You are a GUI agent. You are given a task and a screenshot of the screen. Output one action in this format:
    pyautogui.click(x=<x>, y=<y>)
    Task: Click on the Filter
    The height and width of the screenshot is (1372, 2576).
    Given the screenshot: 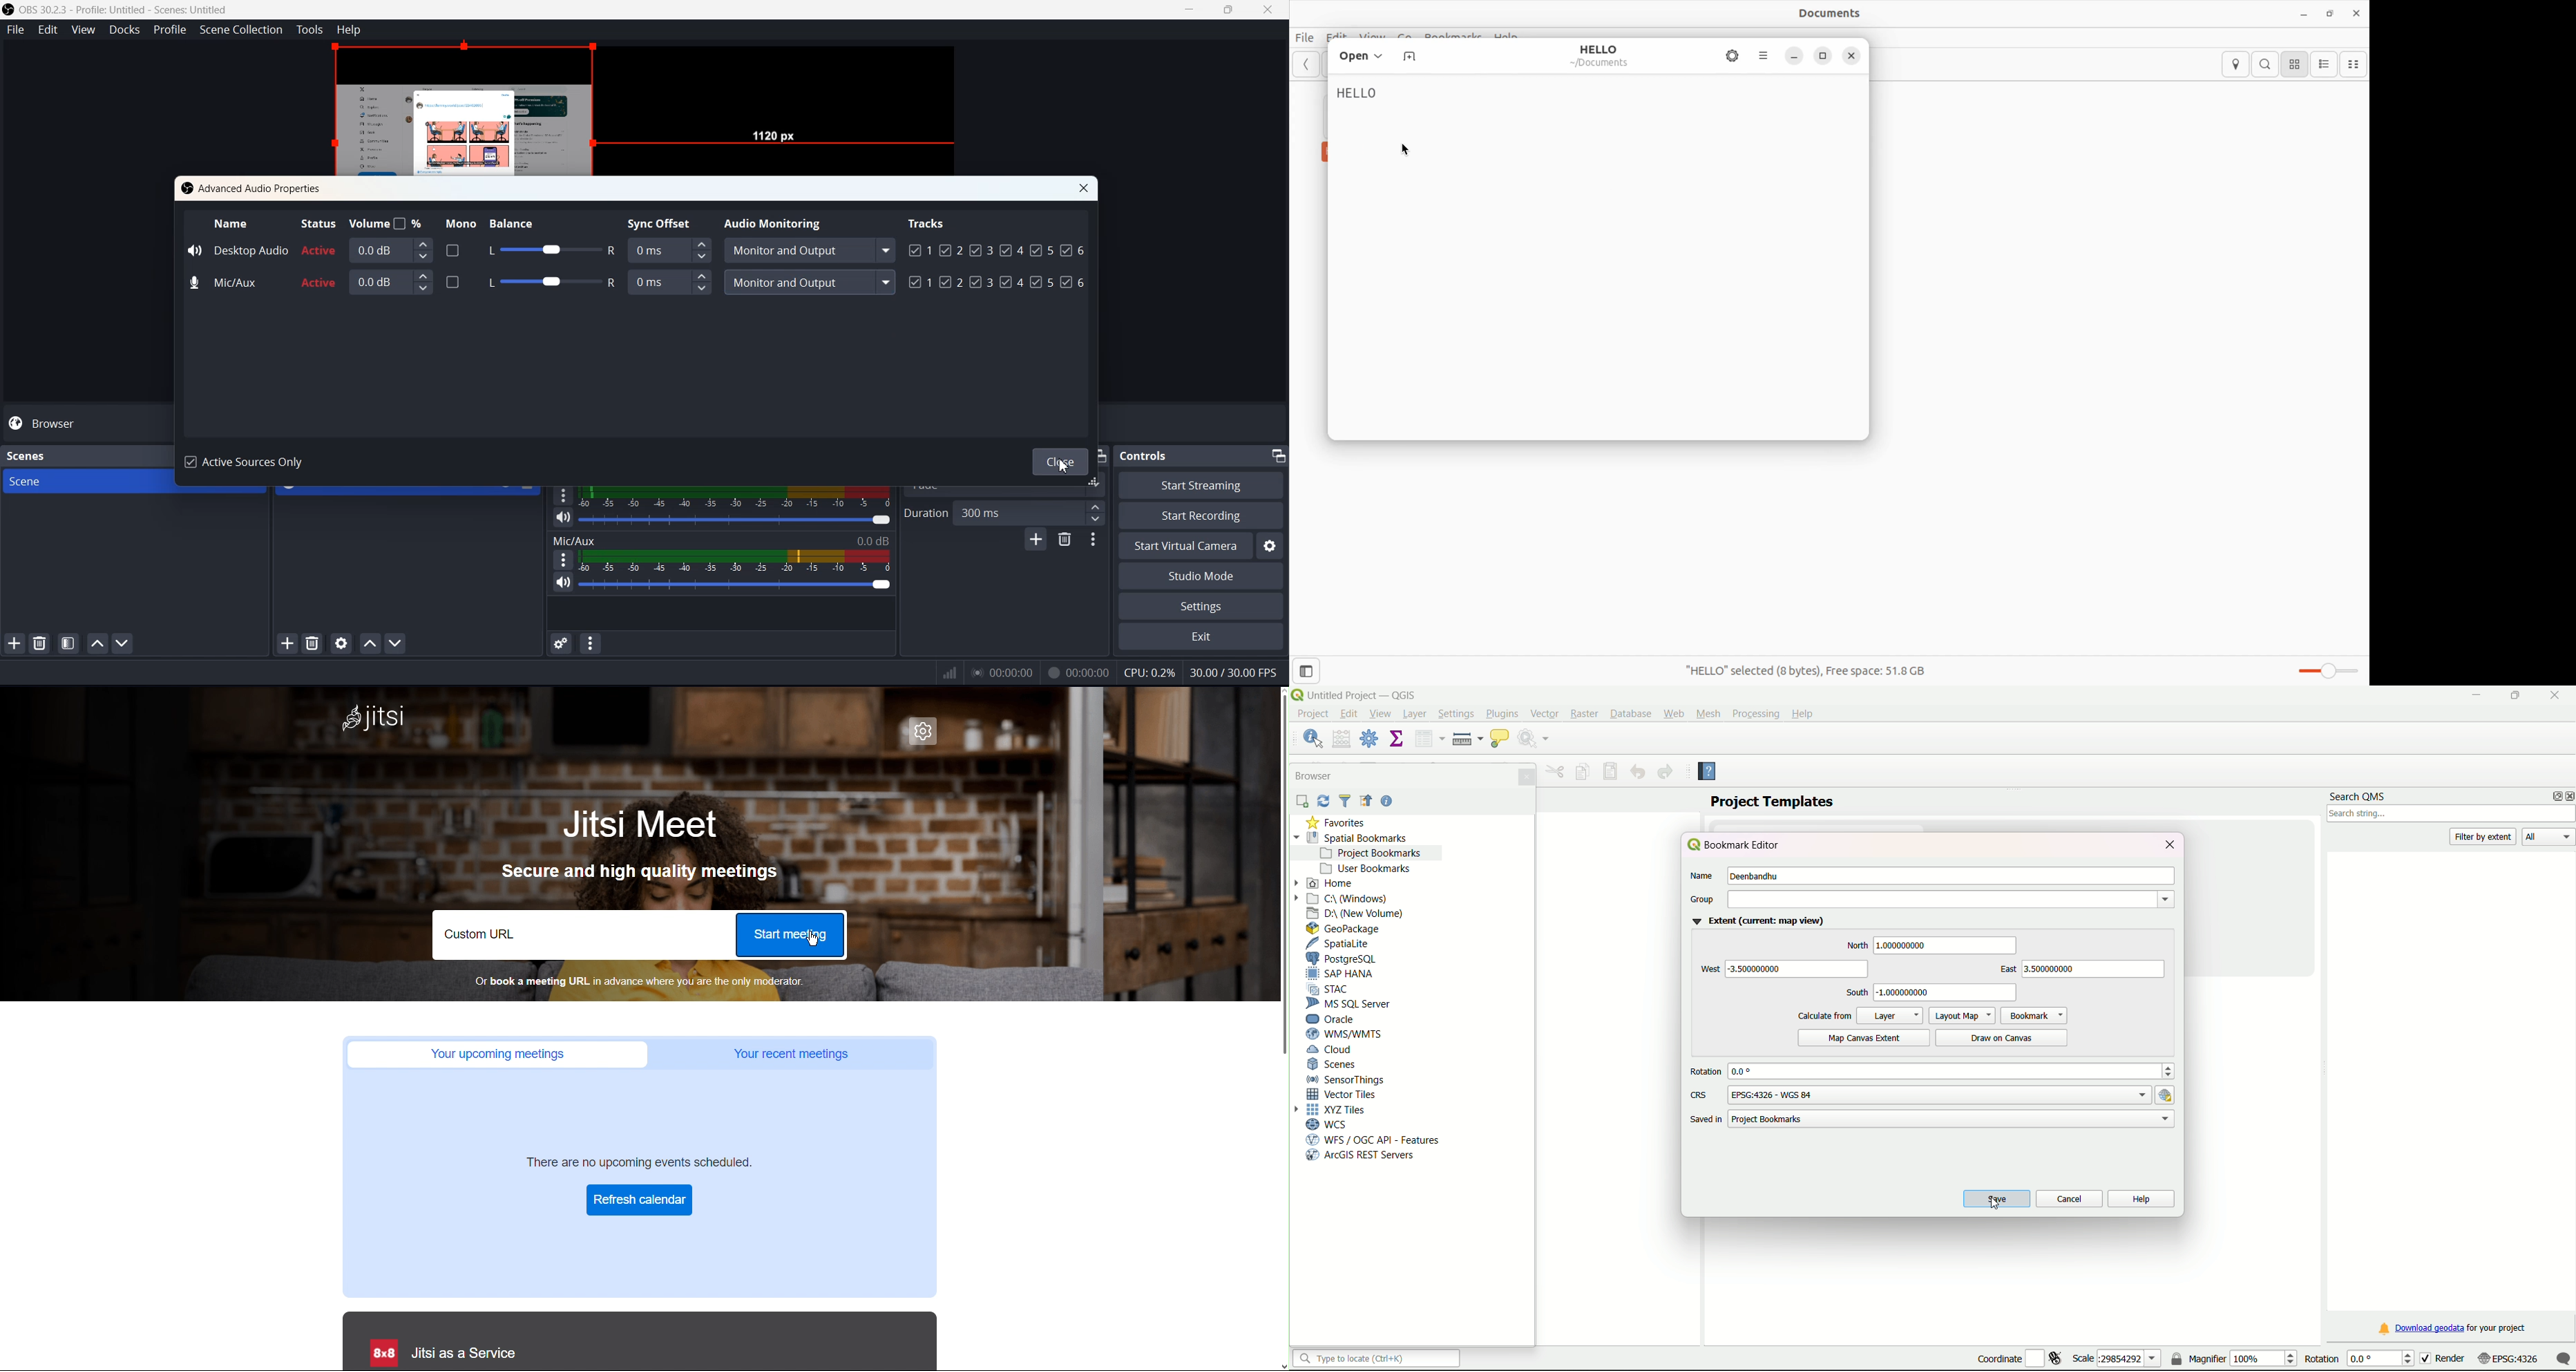 What is the action you would take?
    pyautogui.click(x=1345, y=802)
    